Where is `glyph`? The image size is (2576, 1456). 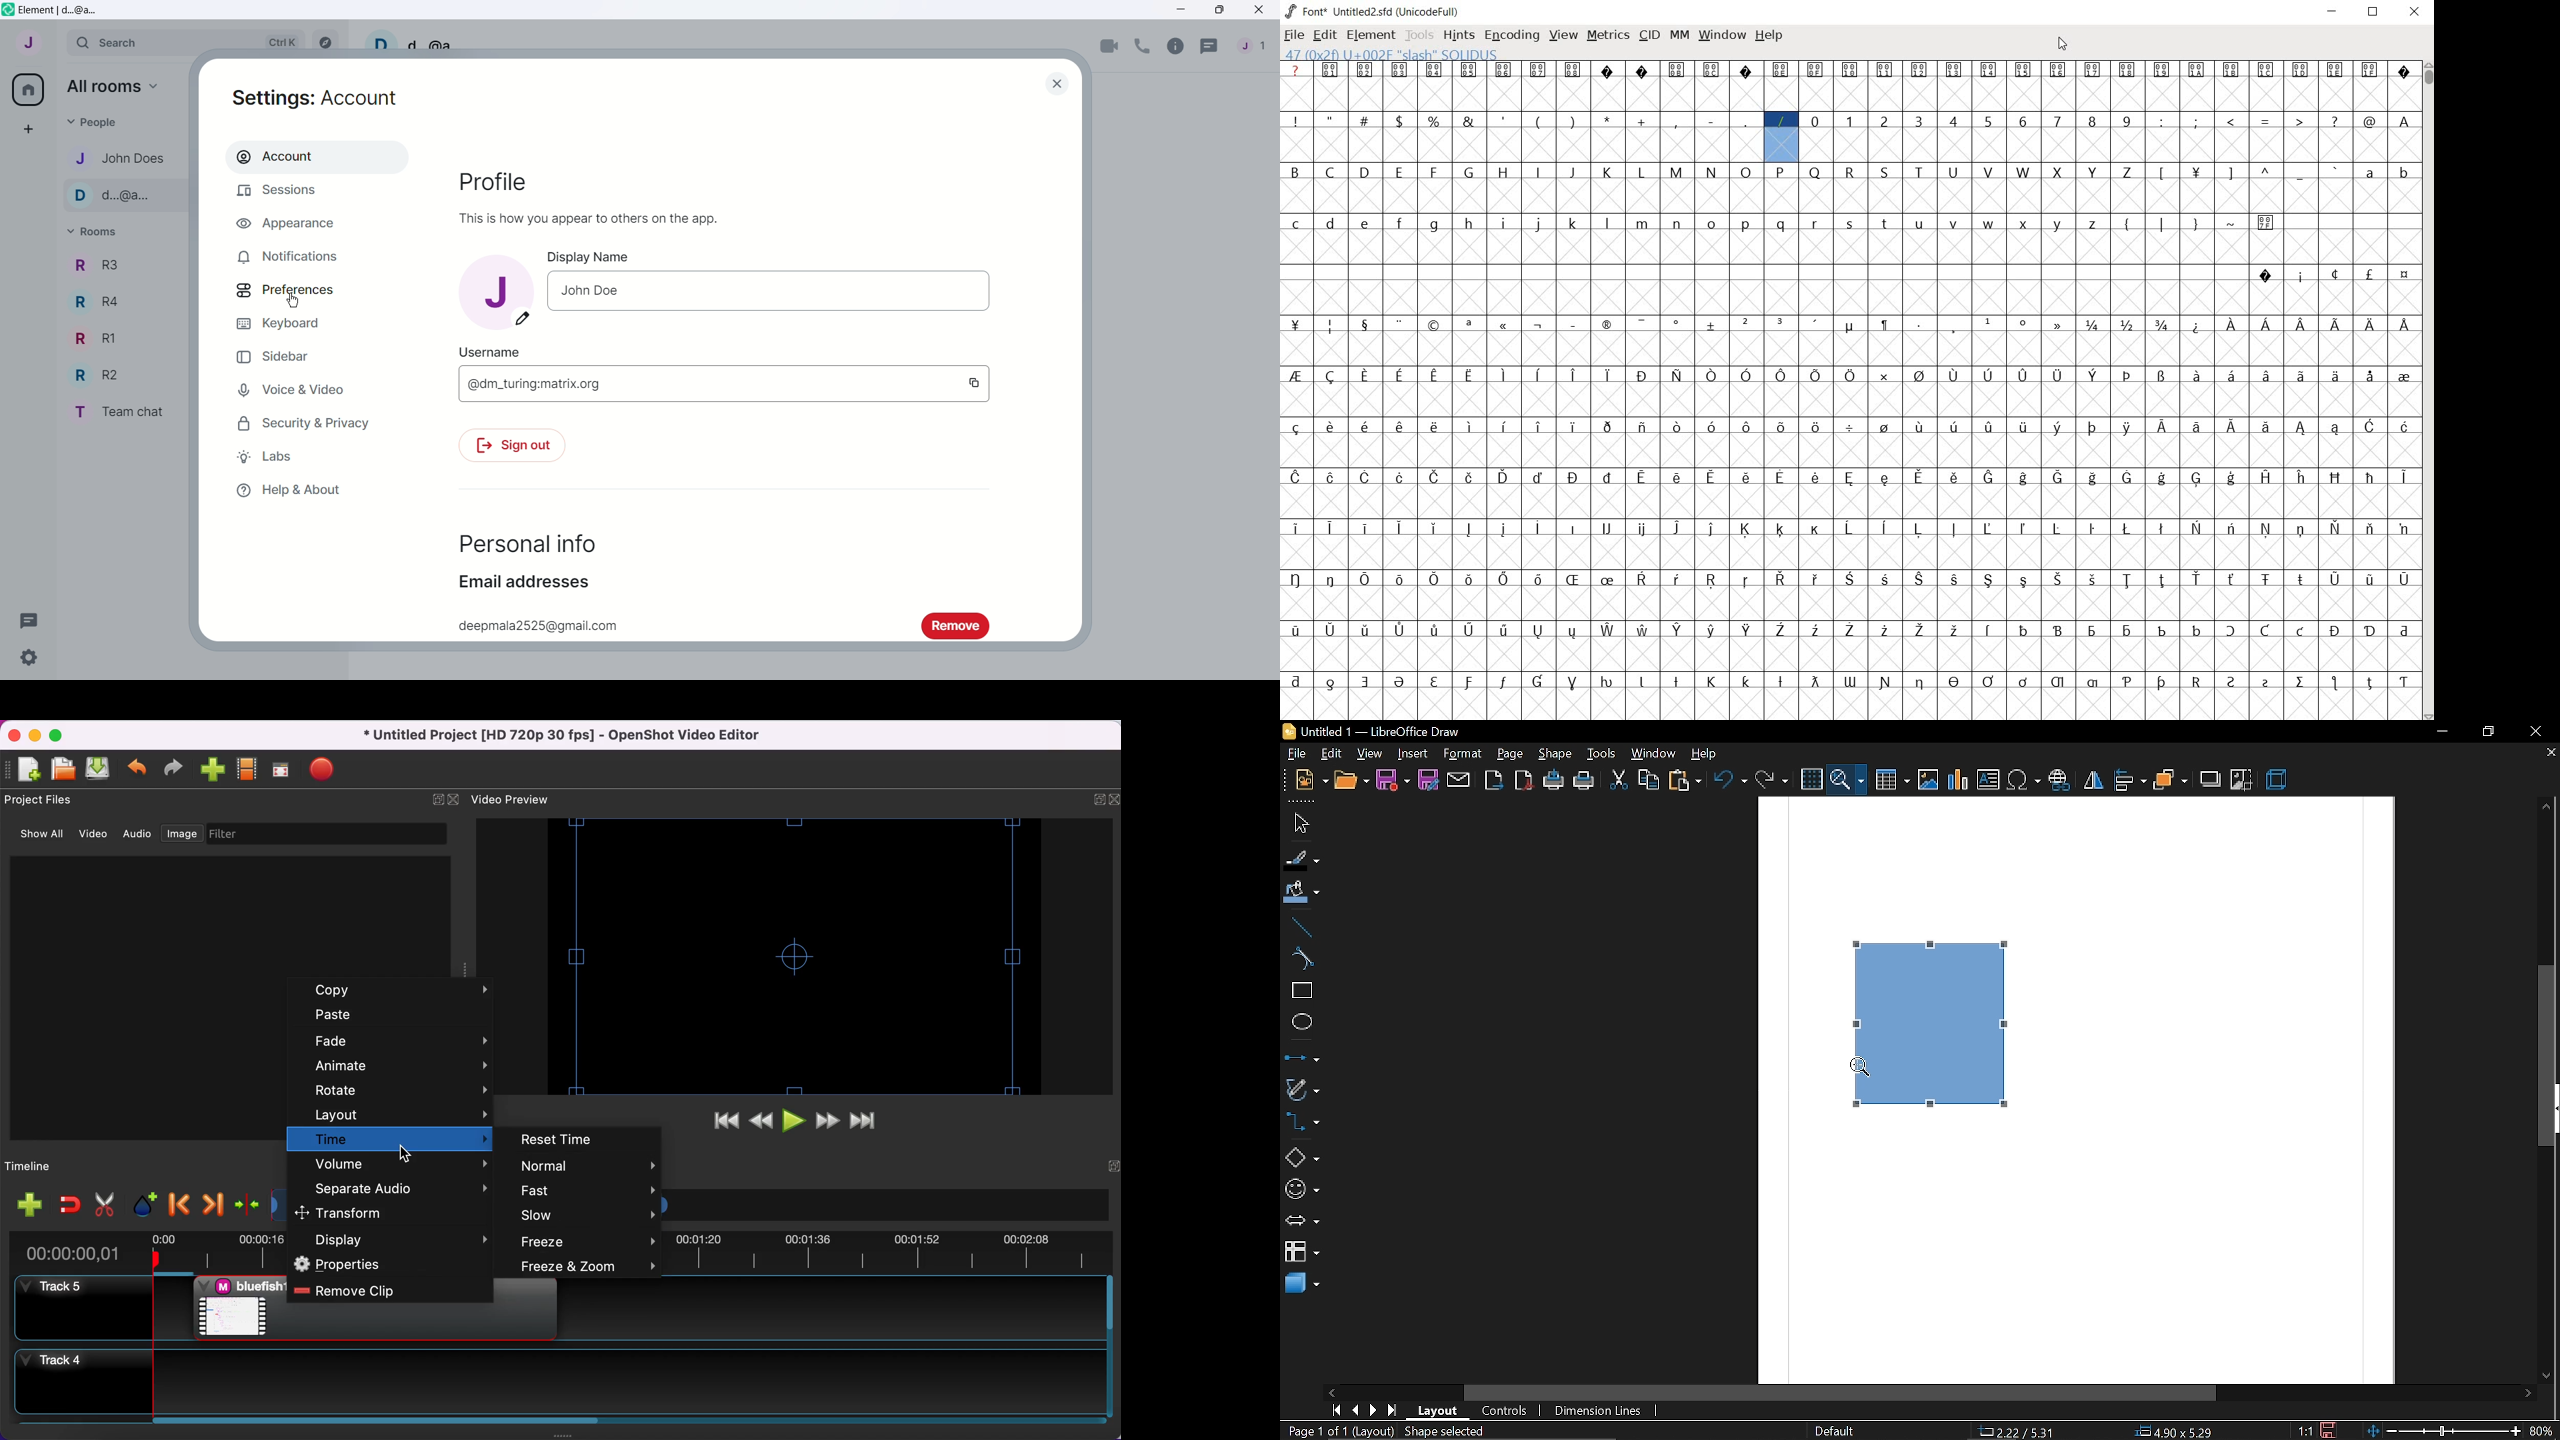
glyph is located at coordinates (1988, 122).